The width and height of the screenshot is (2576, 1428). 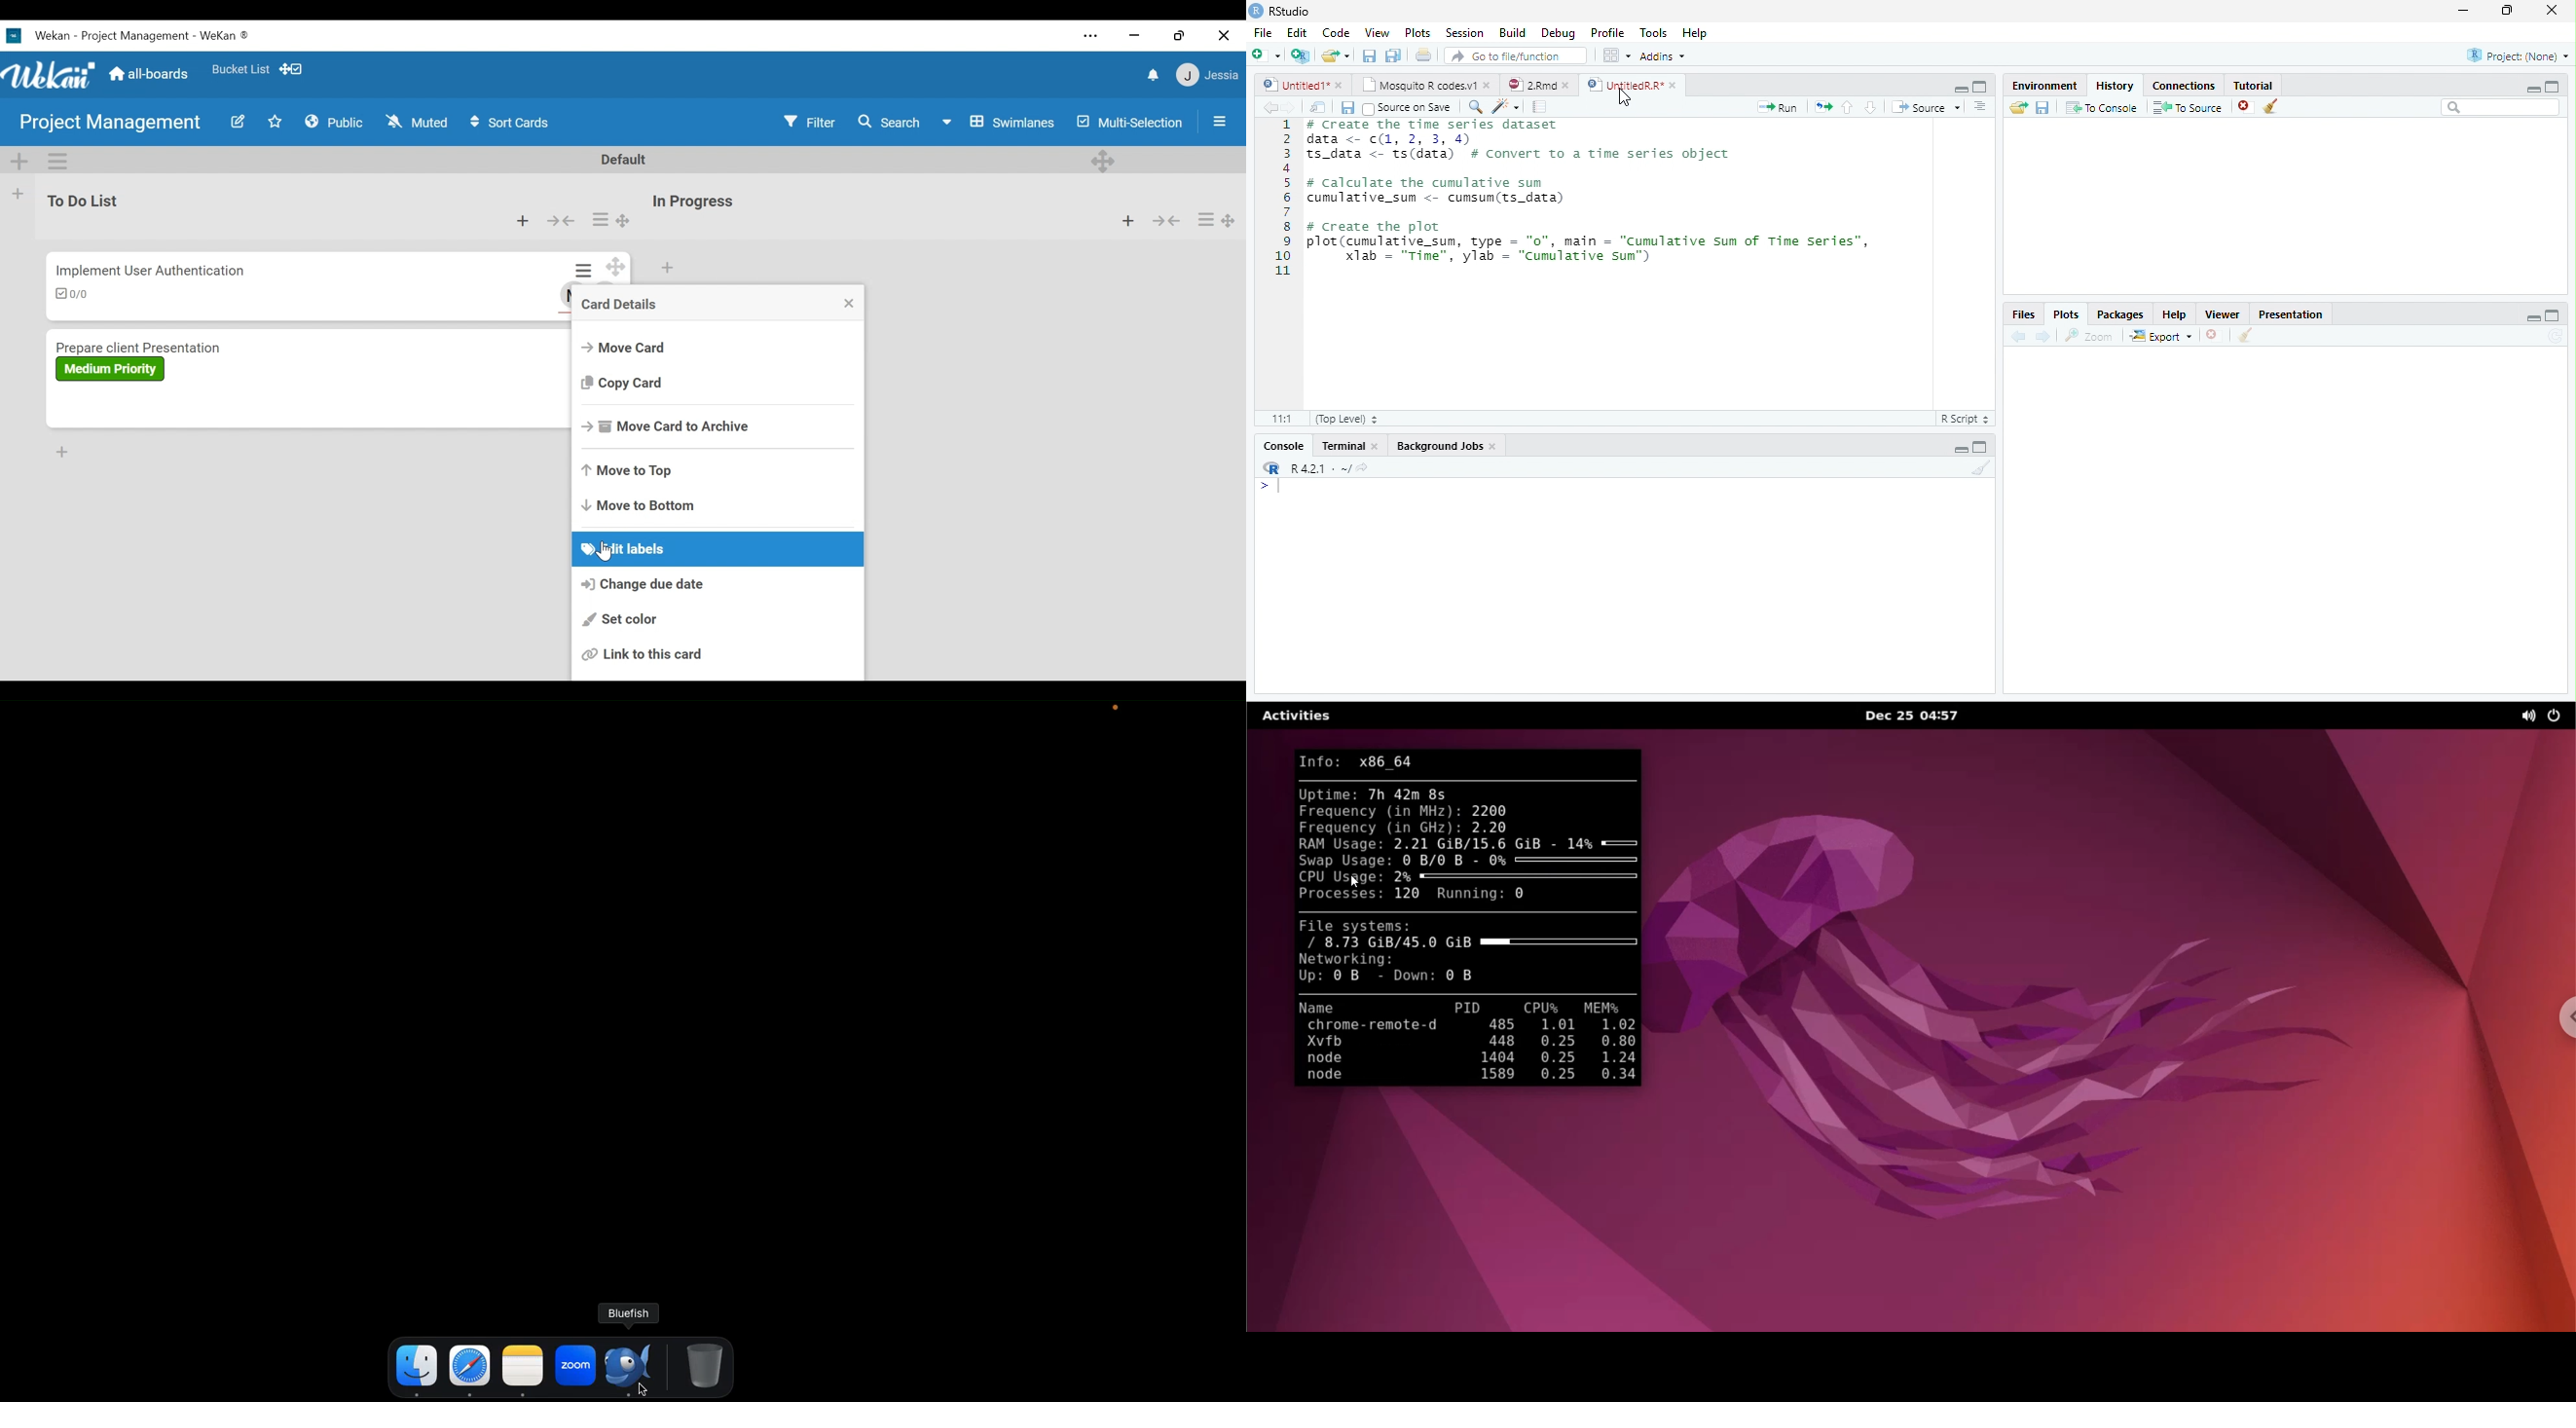 What do you see at coordinates (1291, 107) in the screenshot?
I see `Next` at bounding box center [1291, 107].